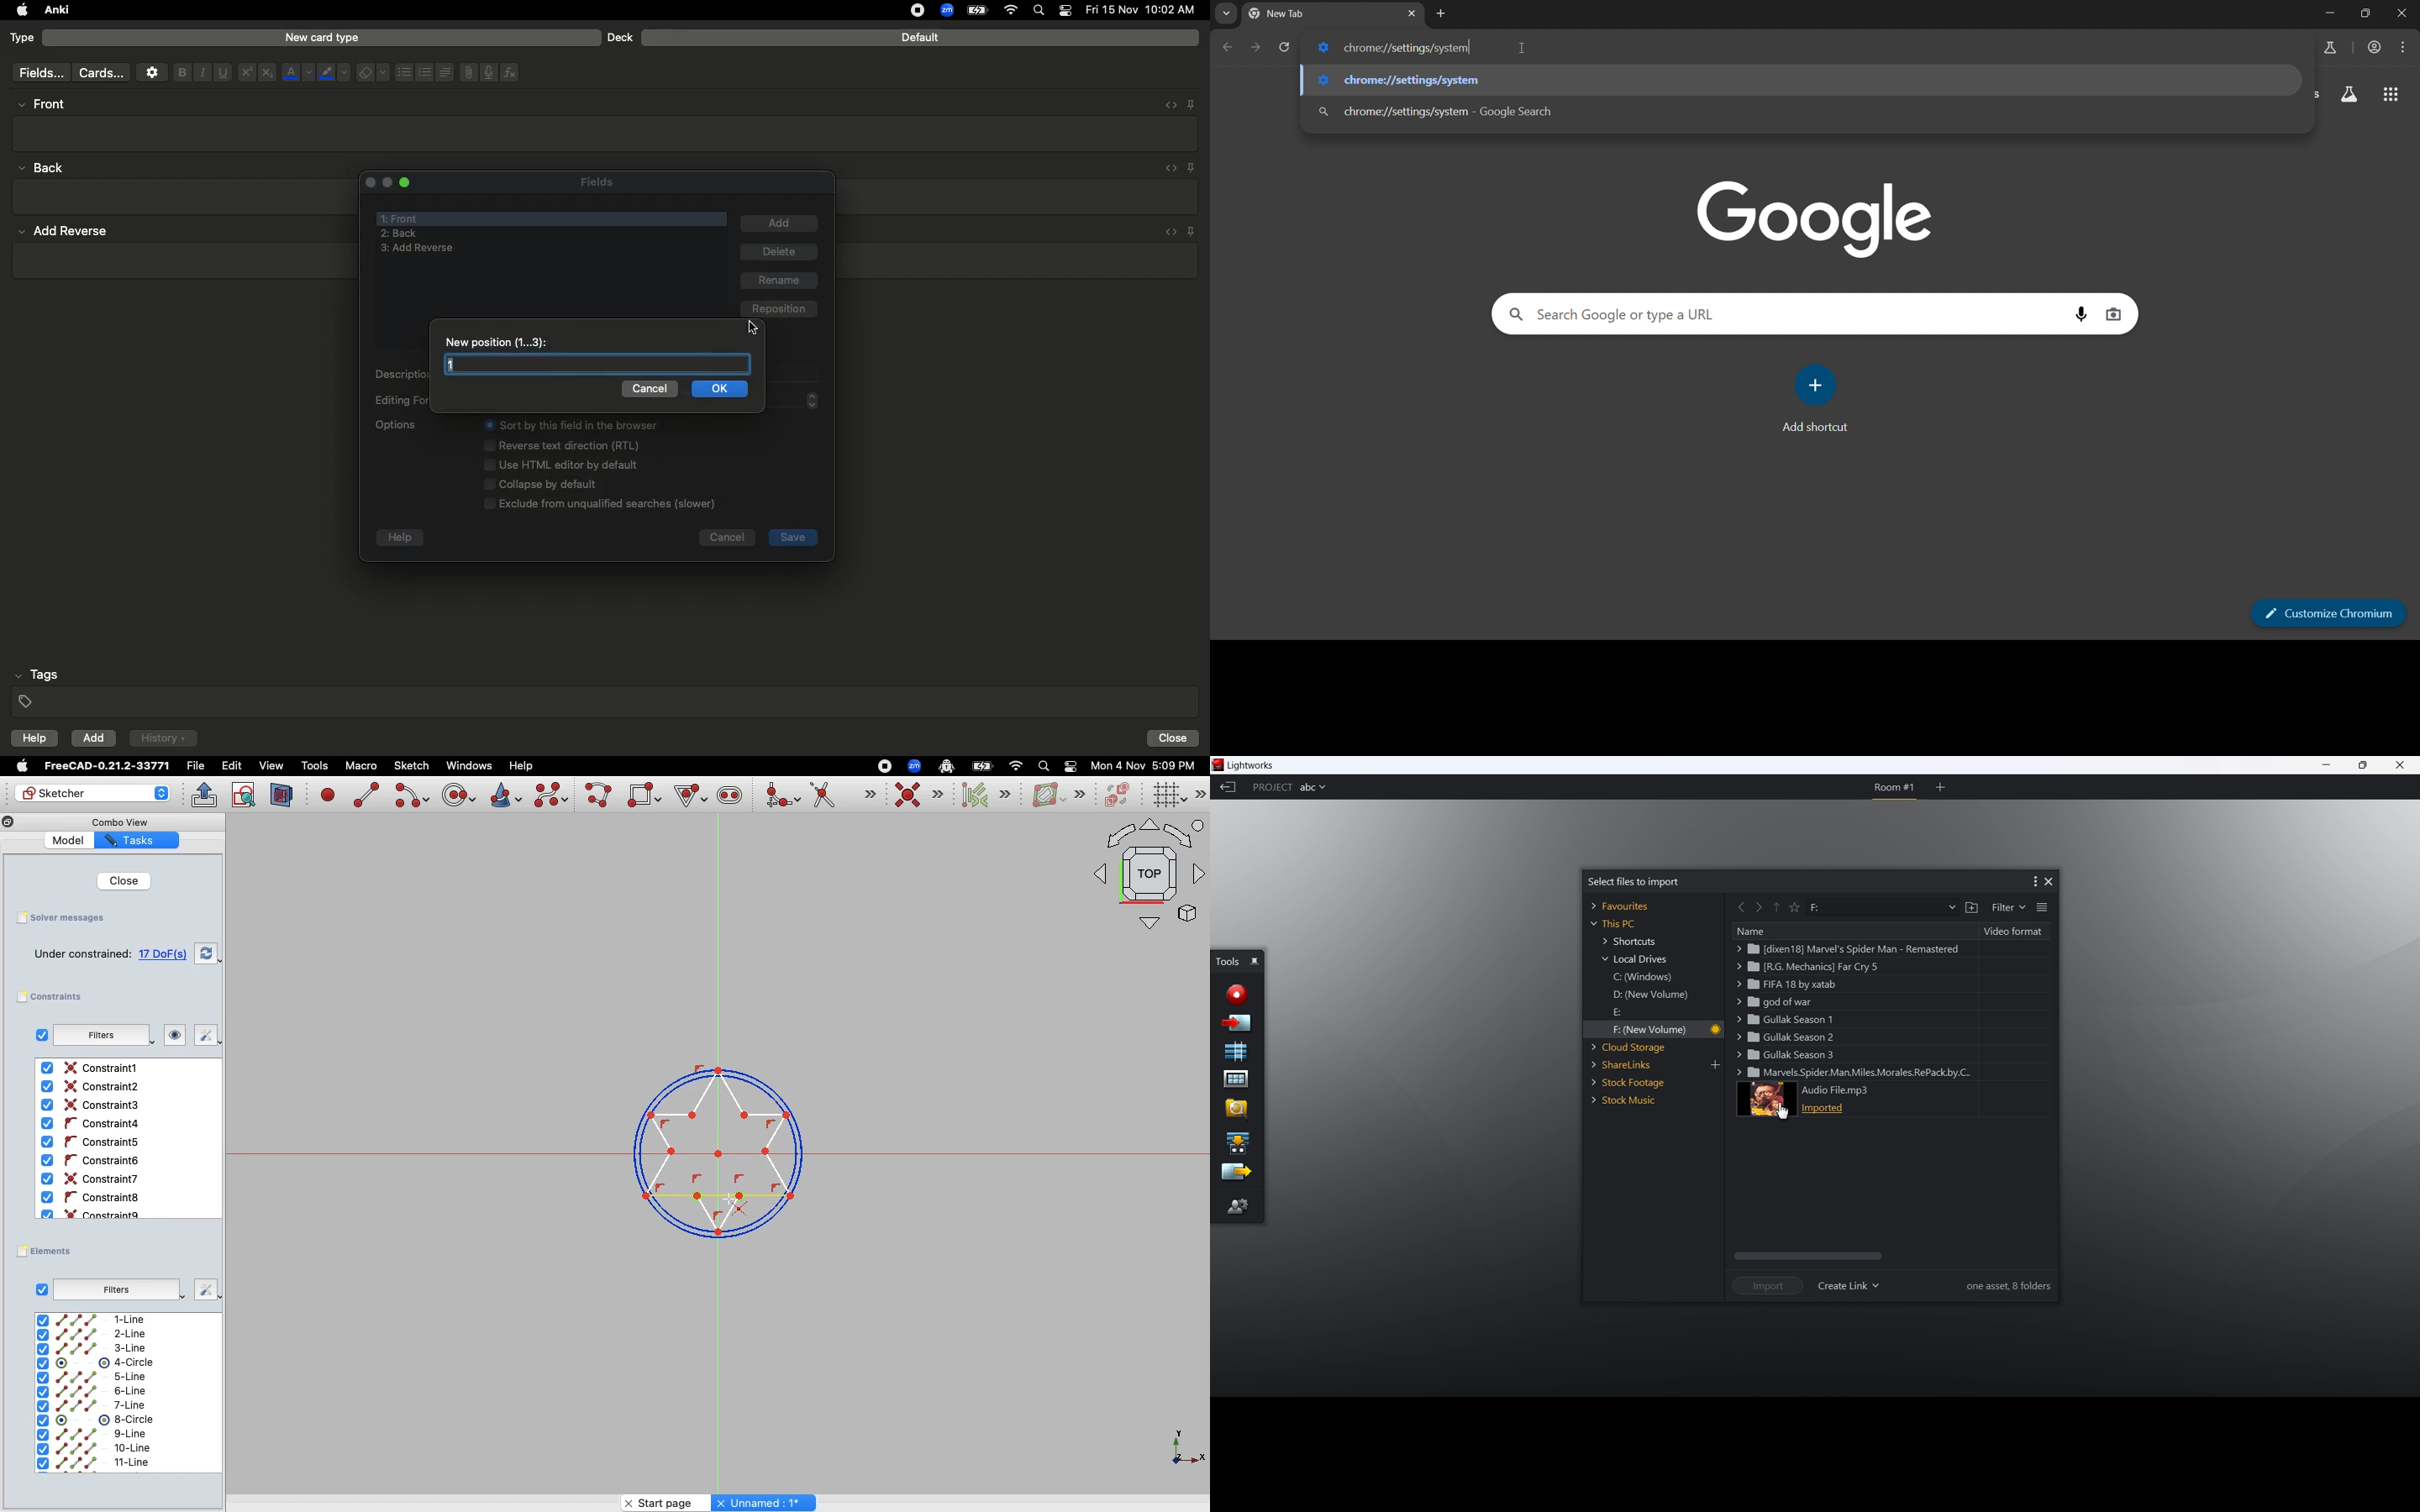  What do you see at coordinates (96, 1435) in the screenshot?
I see `9-line` at bounding box center [96, 1435].